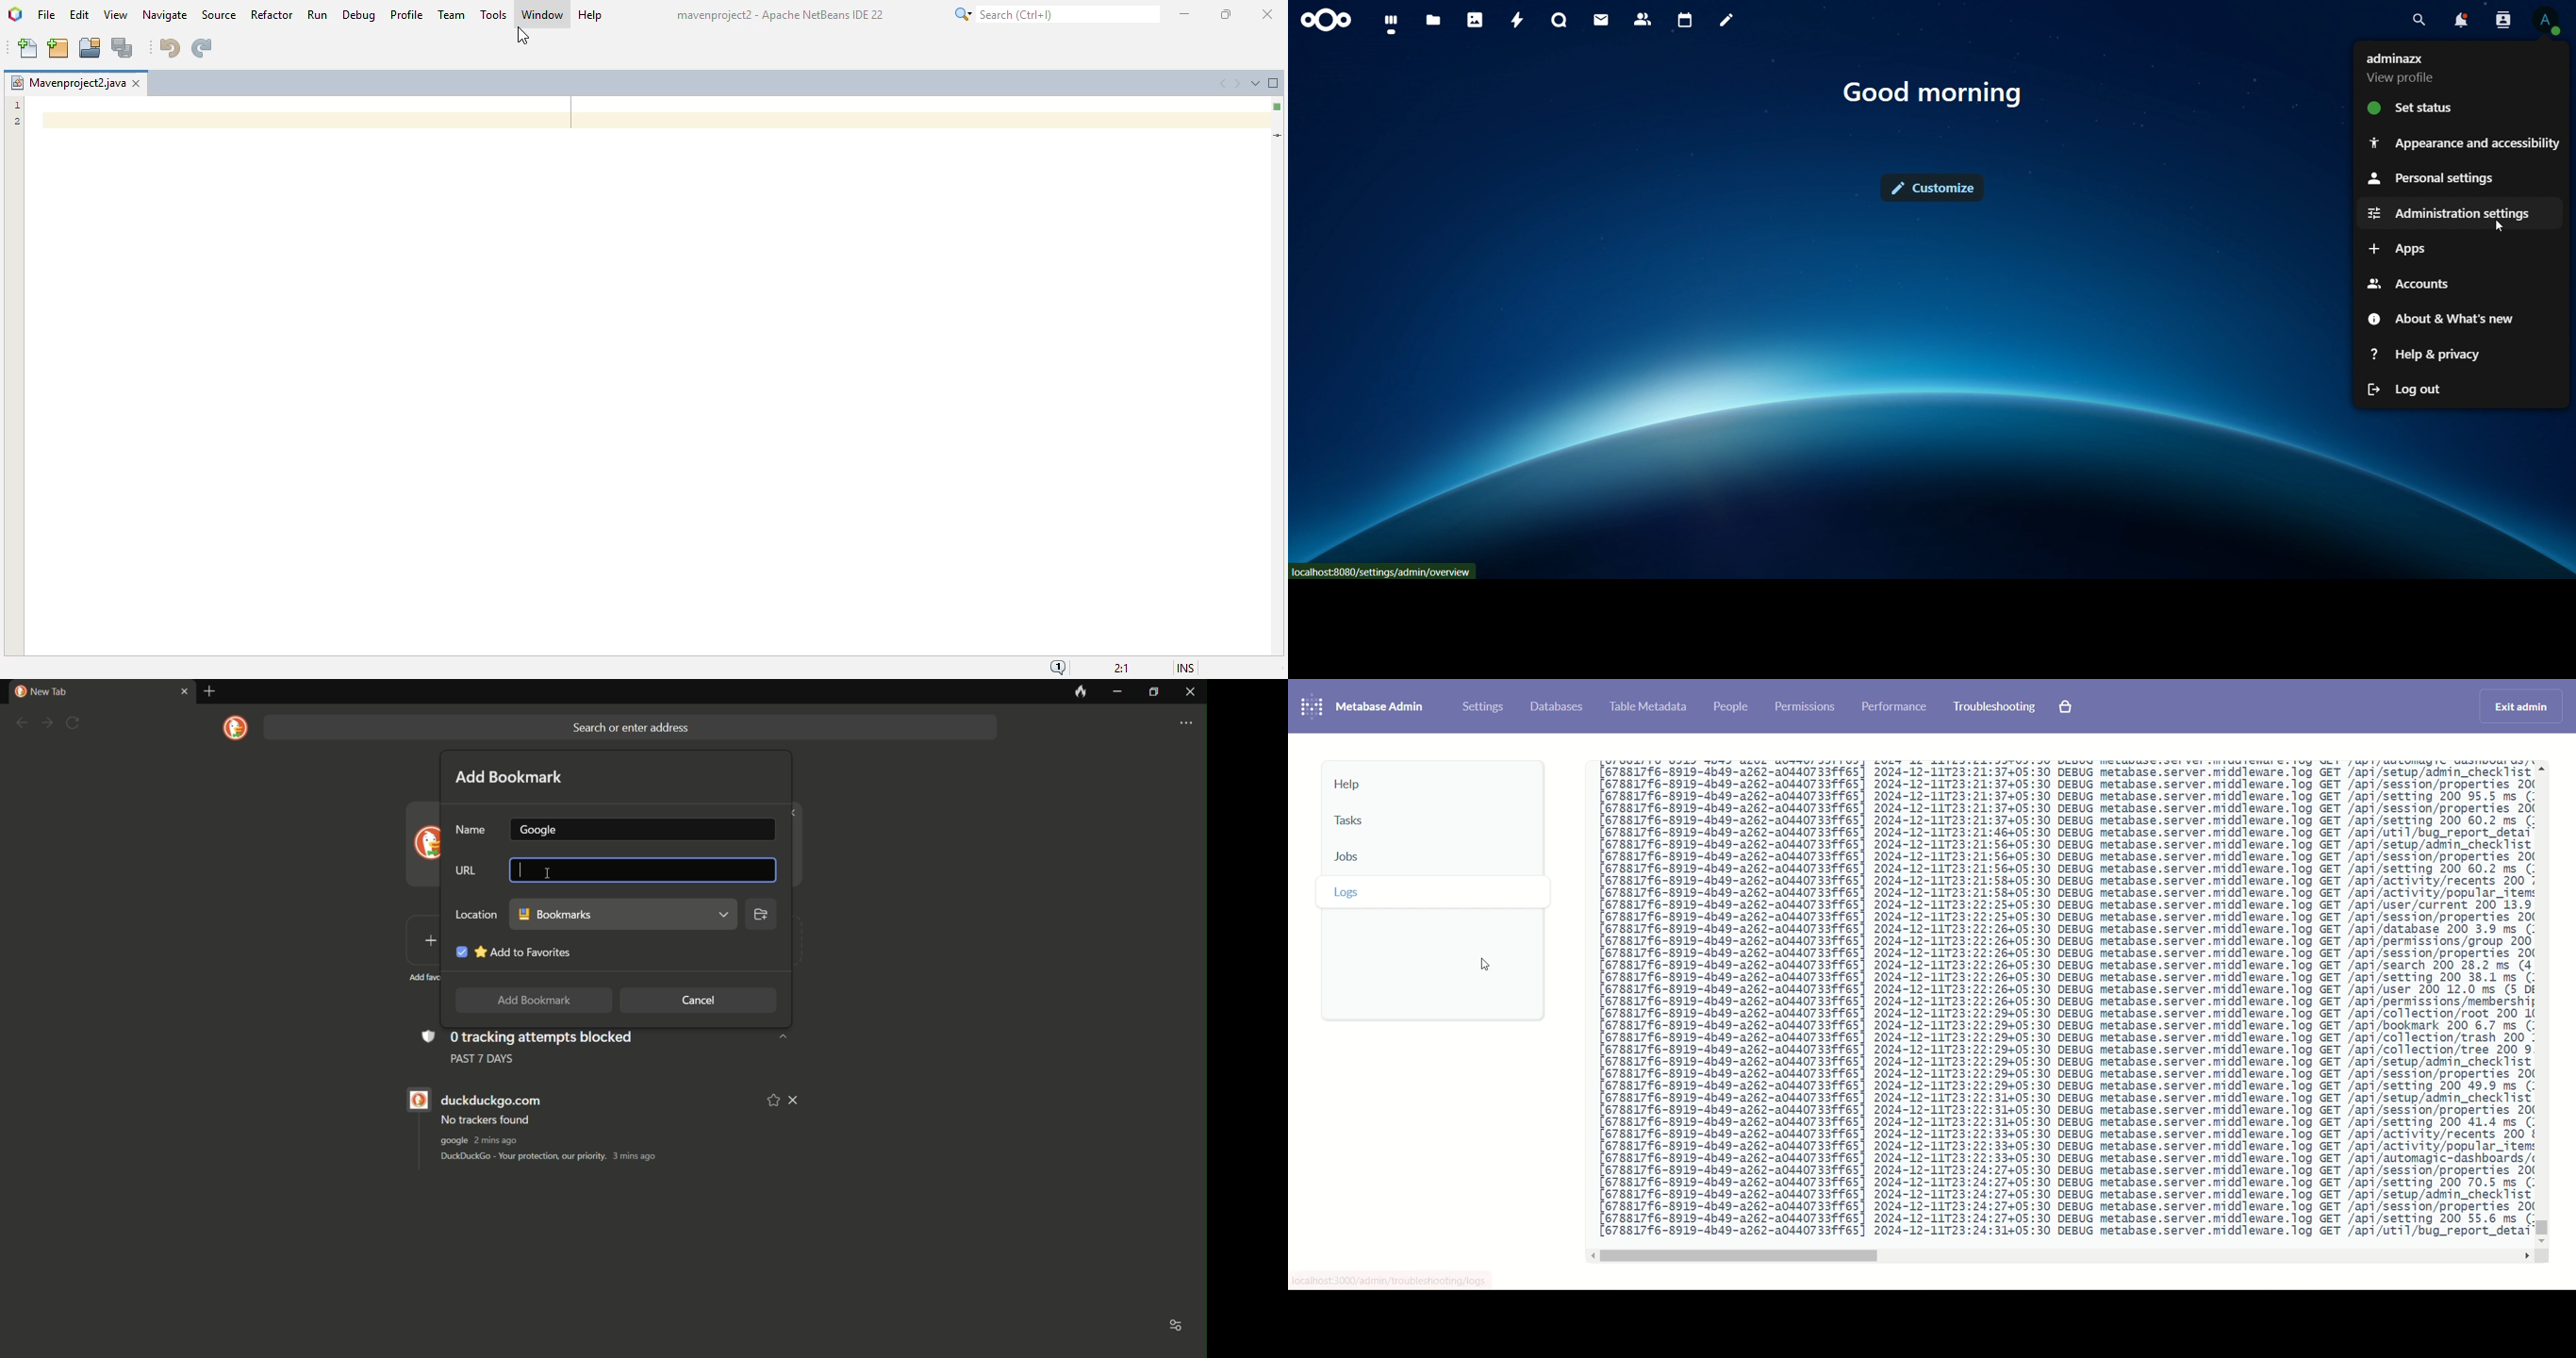 Image resolution: width=2576 pixels, height=1372 pixels. What do you see at coordinates (629, 727) in the screenshot?
I see `search bar` at bounding box center [629, 727].